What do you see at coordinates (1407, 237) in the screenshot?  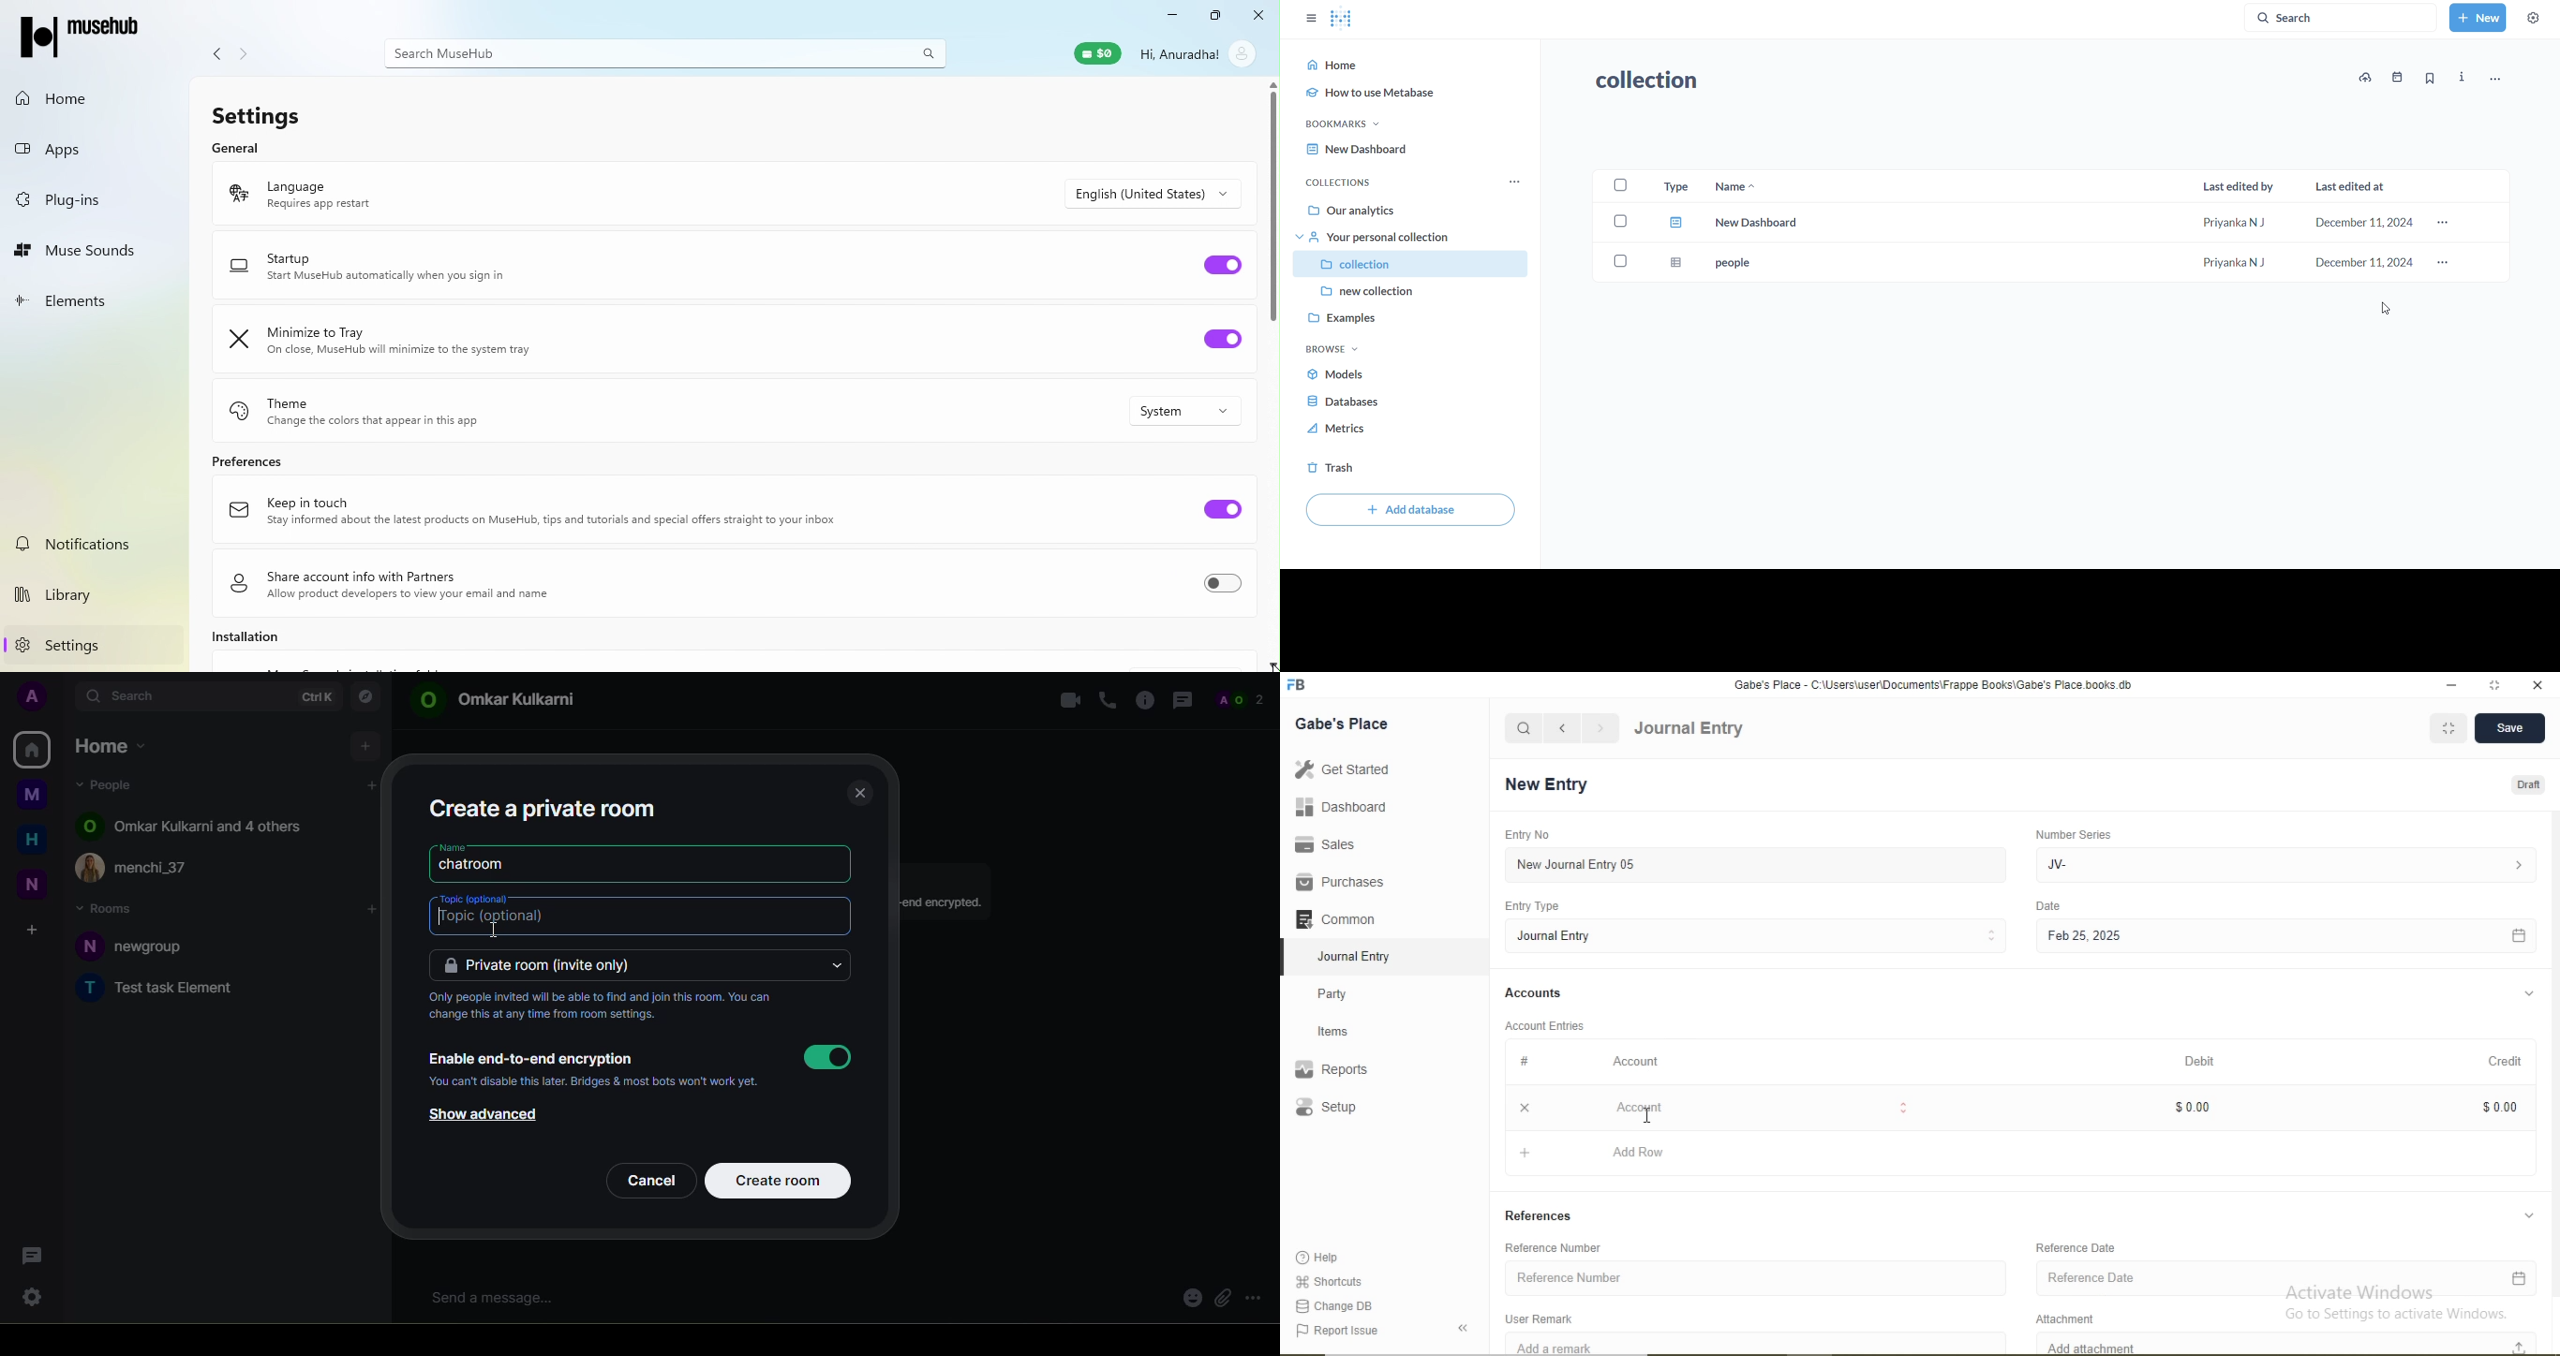 I see `your personal collection` at bounding box center [1407, 237].